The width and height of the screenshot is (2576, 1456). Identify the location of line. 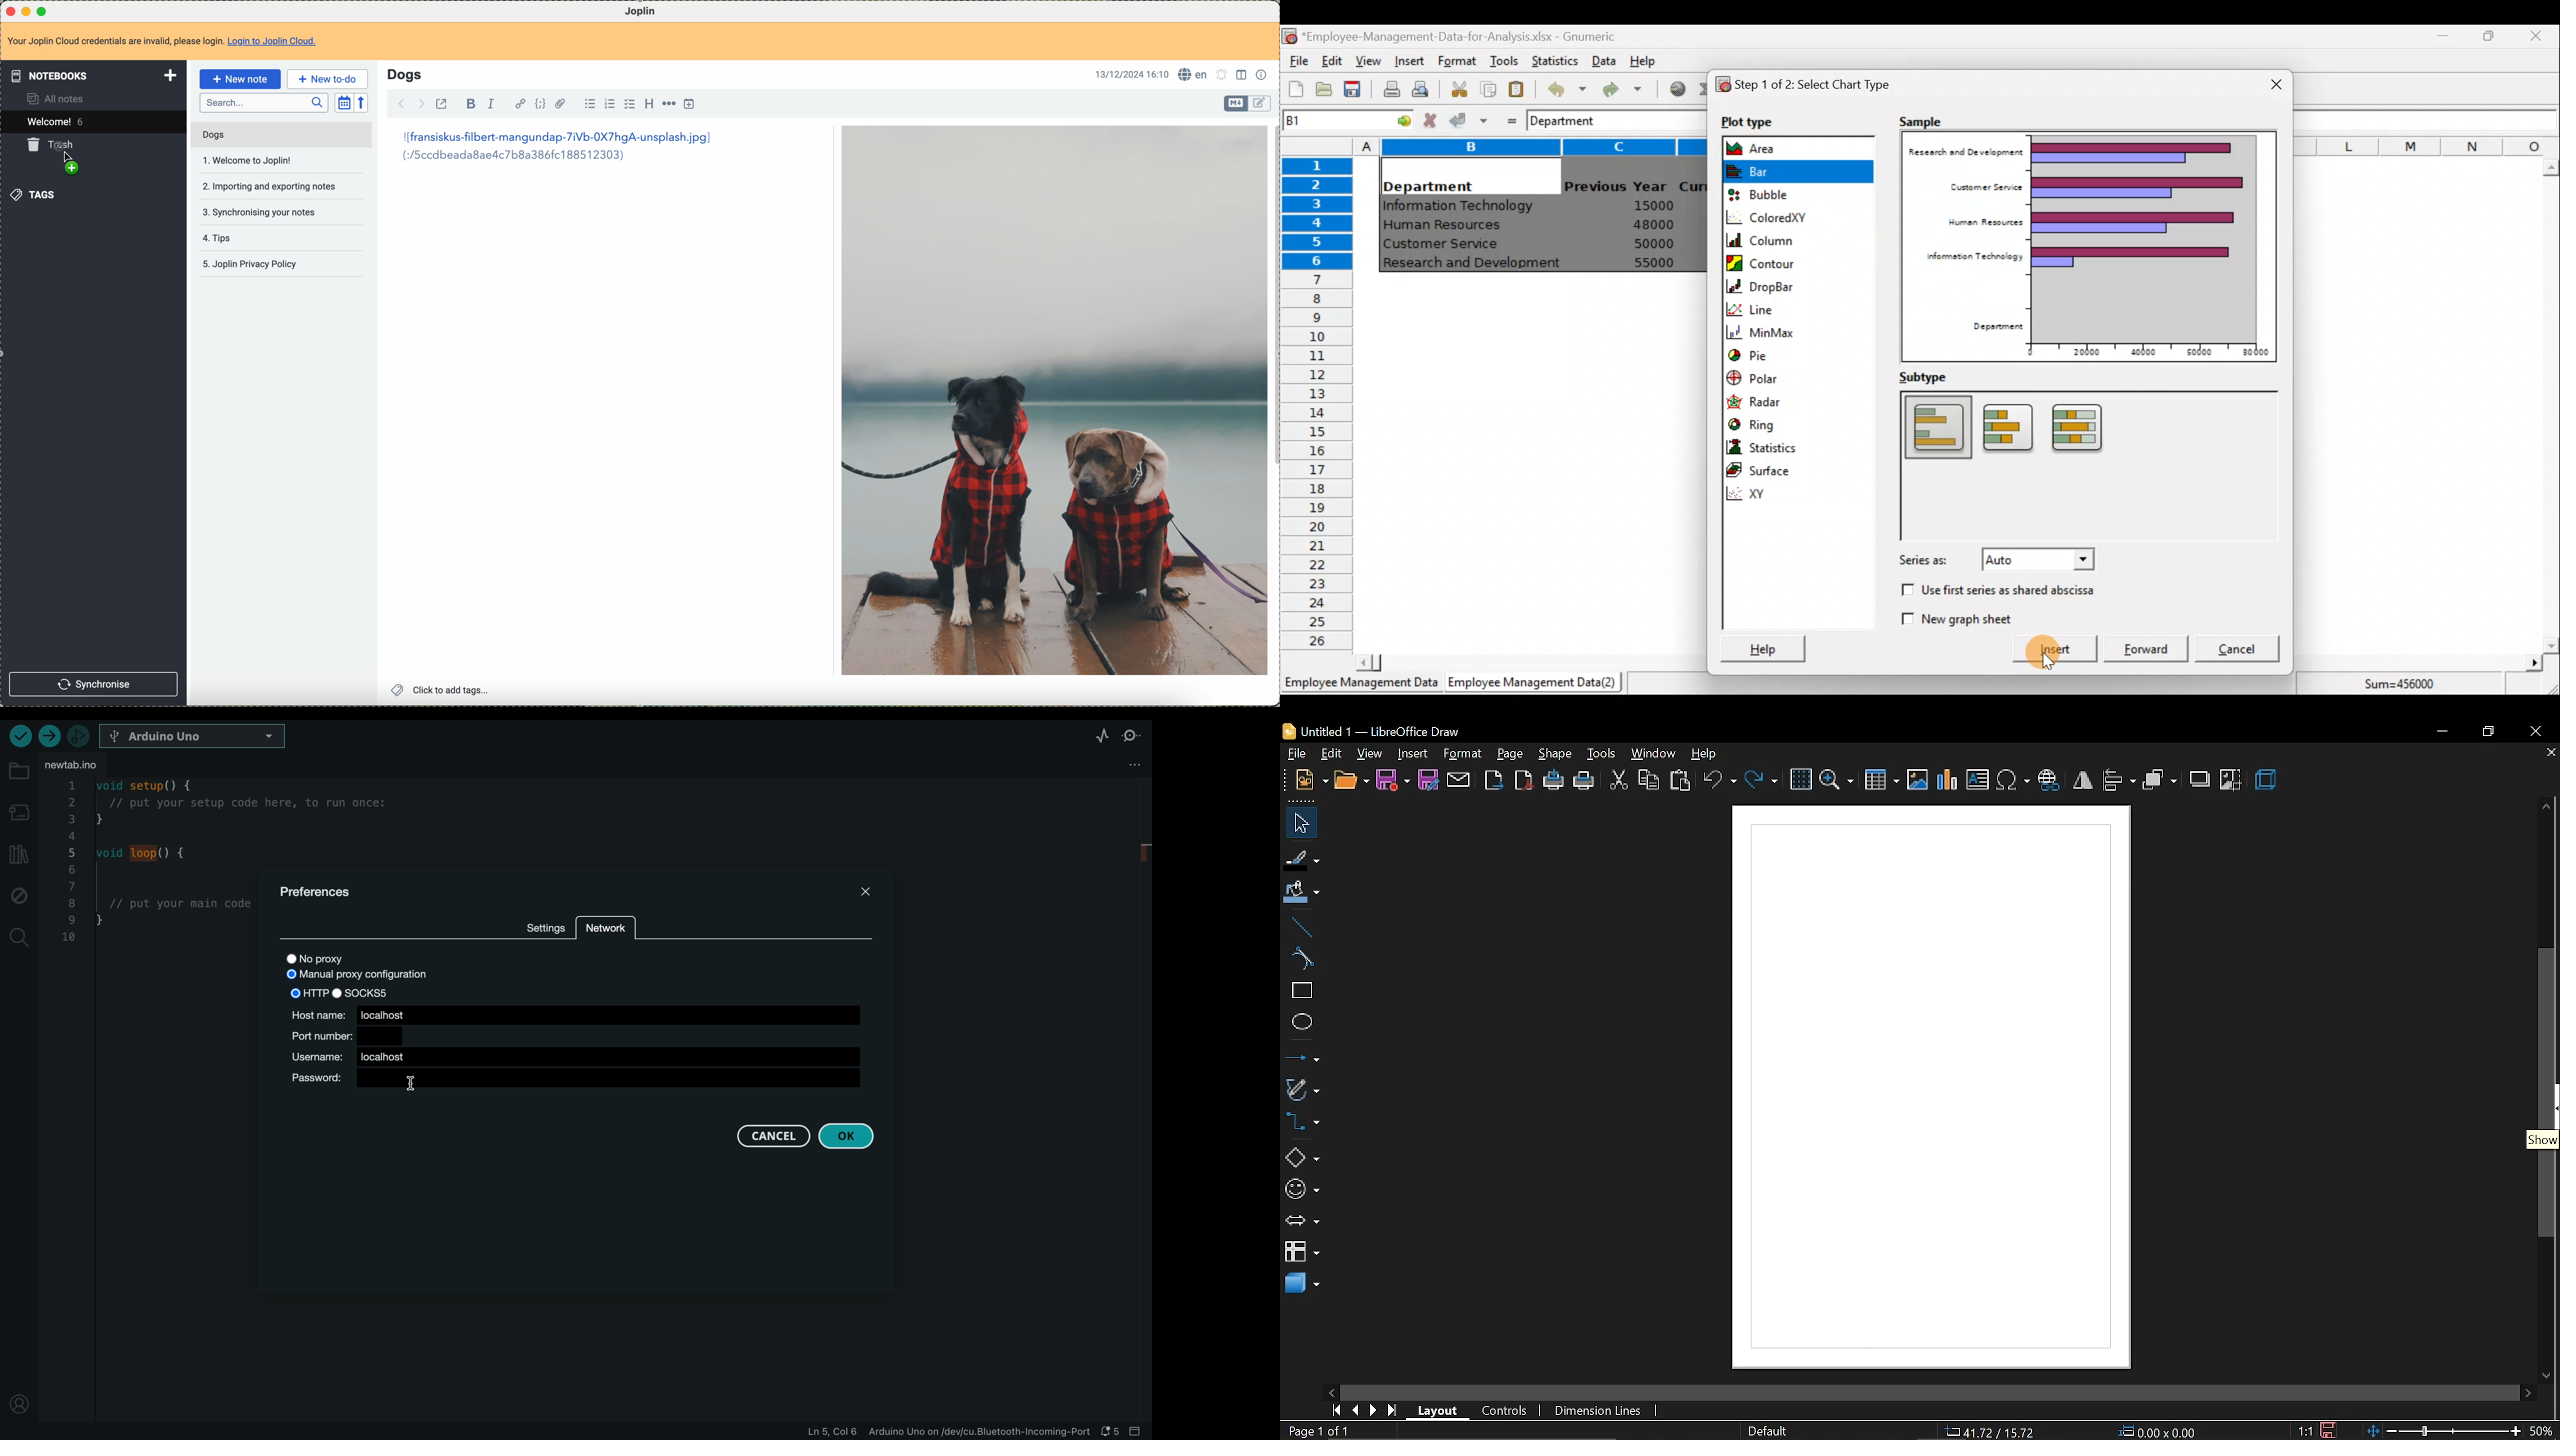
(1301, 926).